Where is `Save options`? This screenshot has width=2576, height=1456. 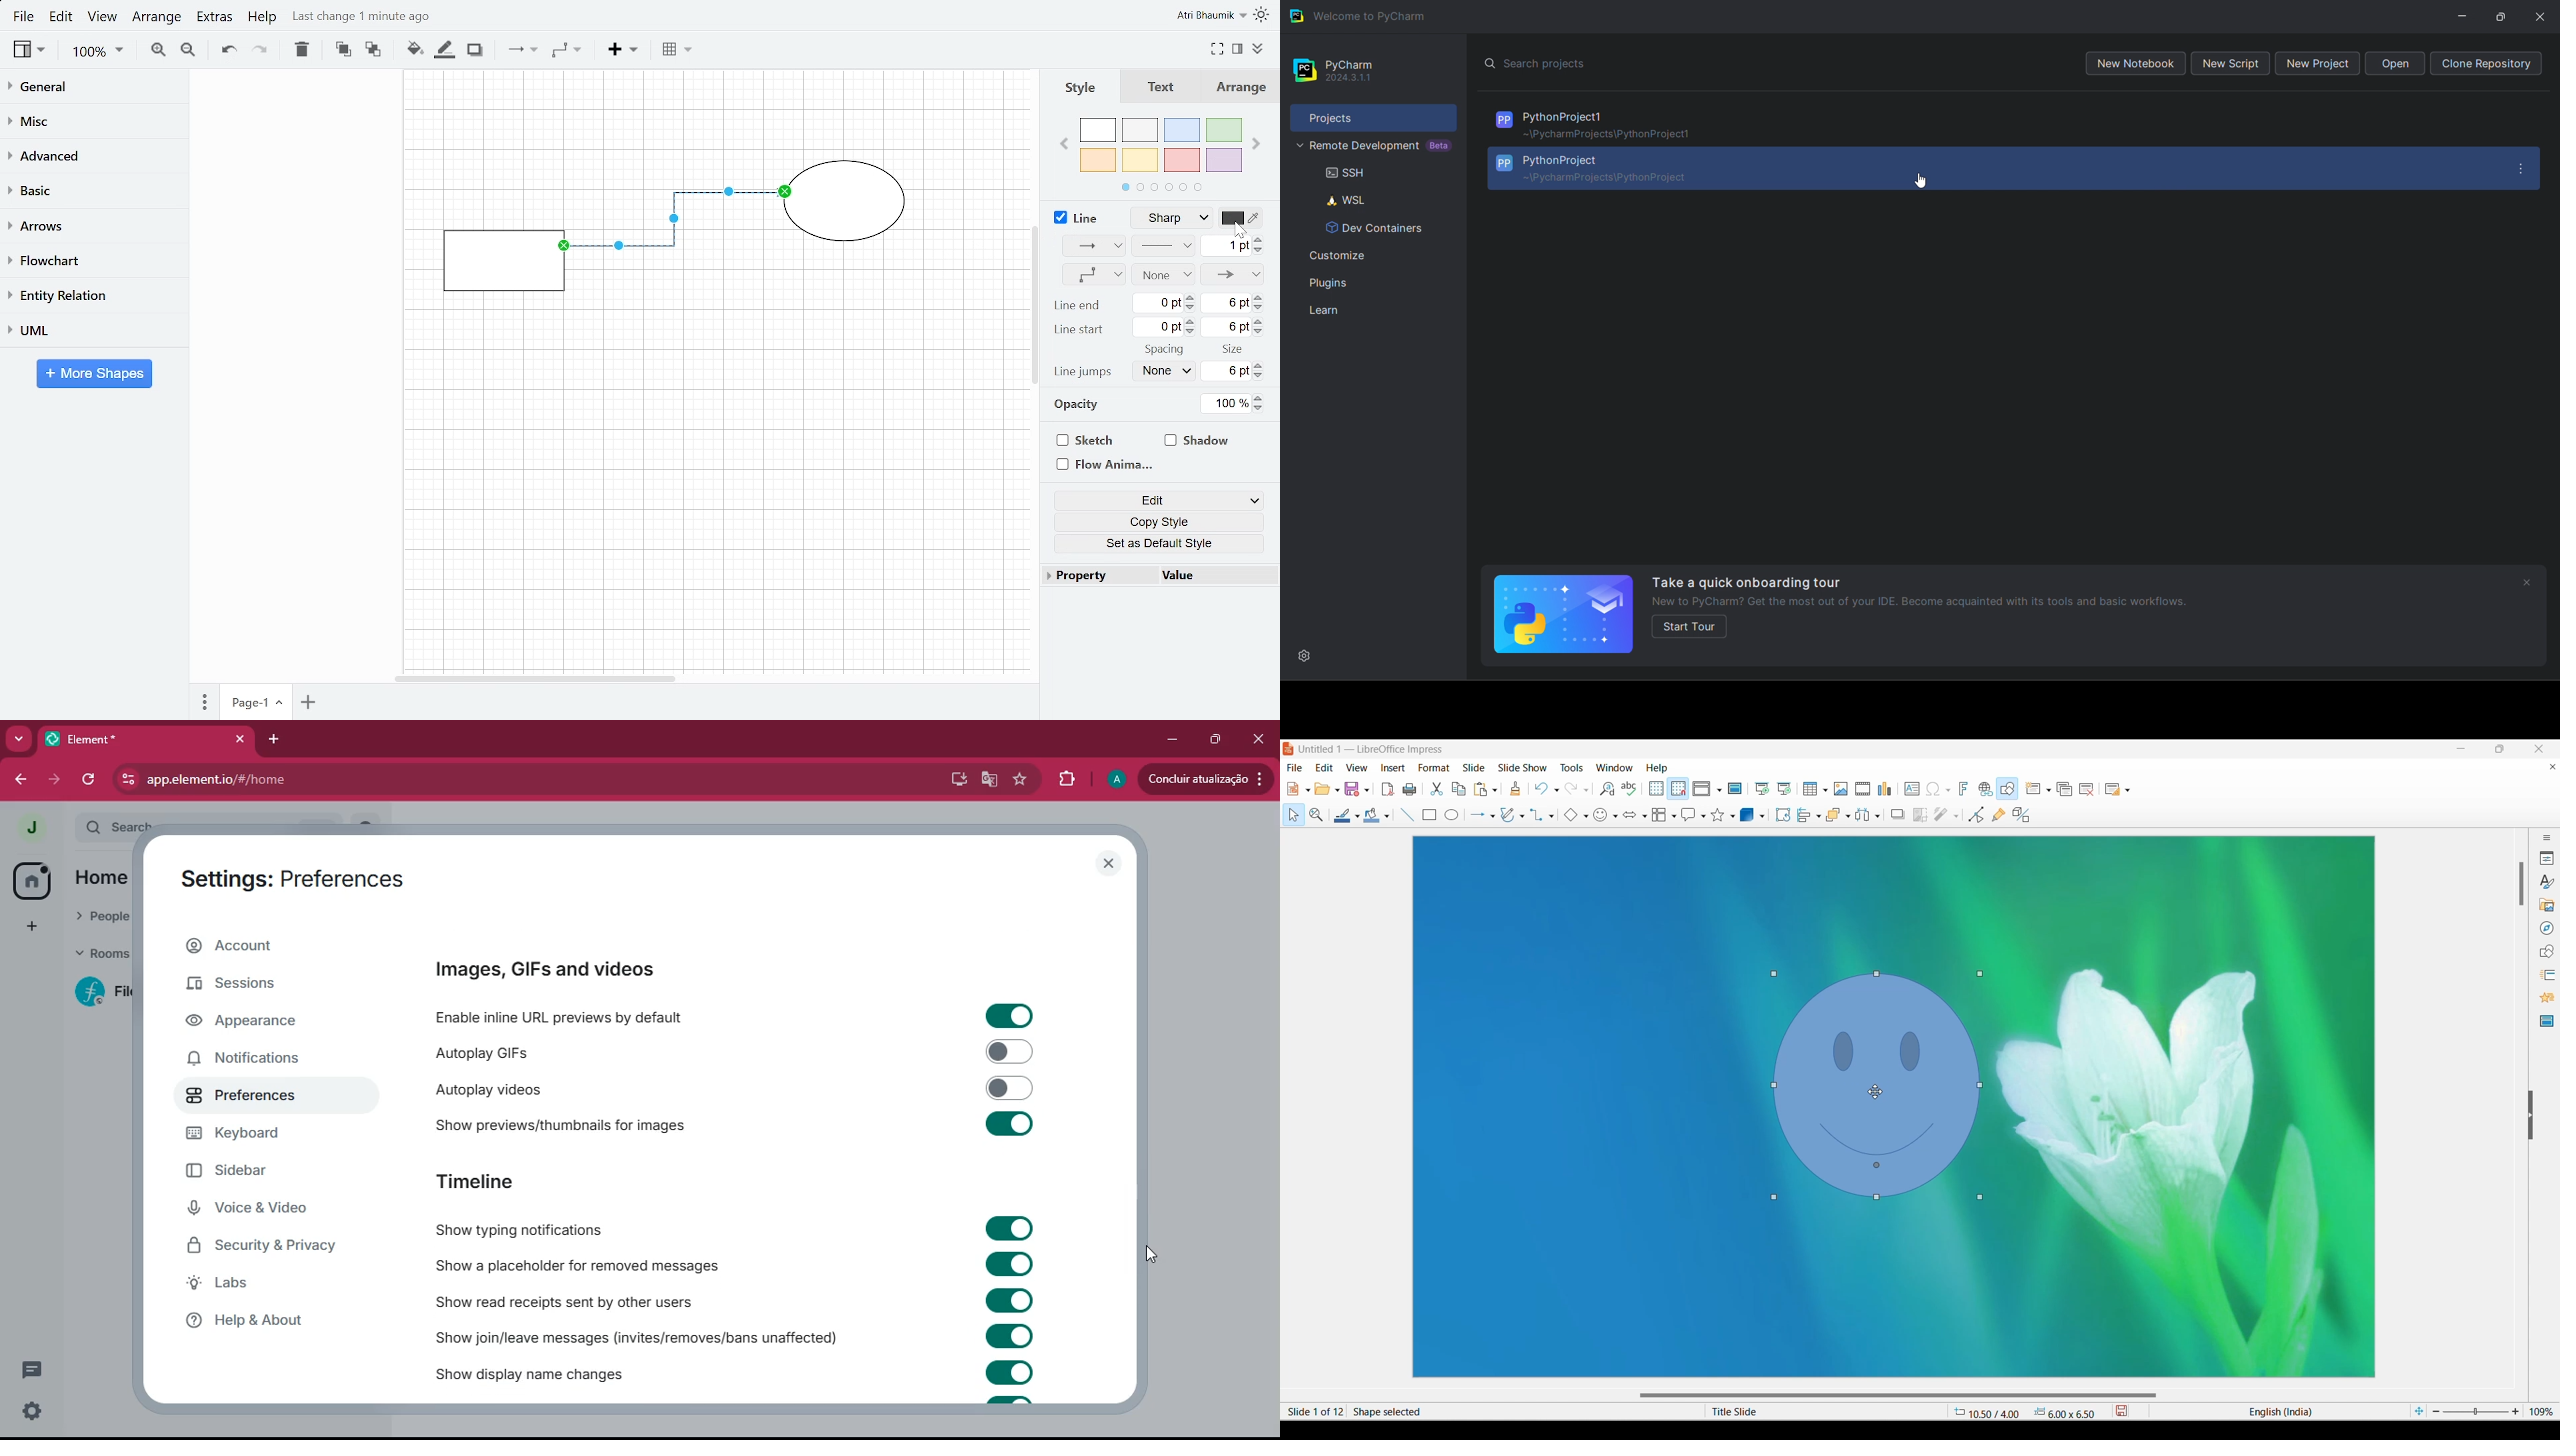
Save options is located at coordinates (1367, 790).